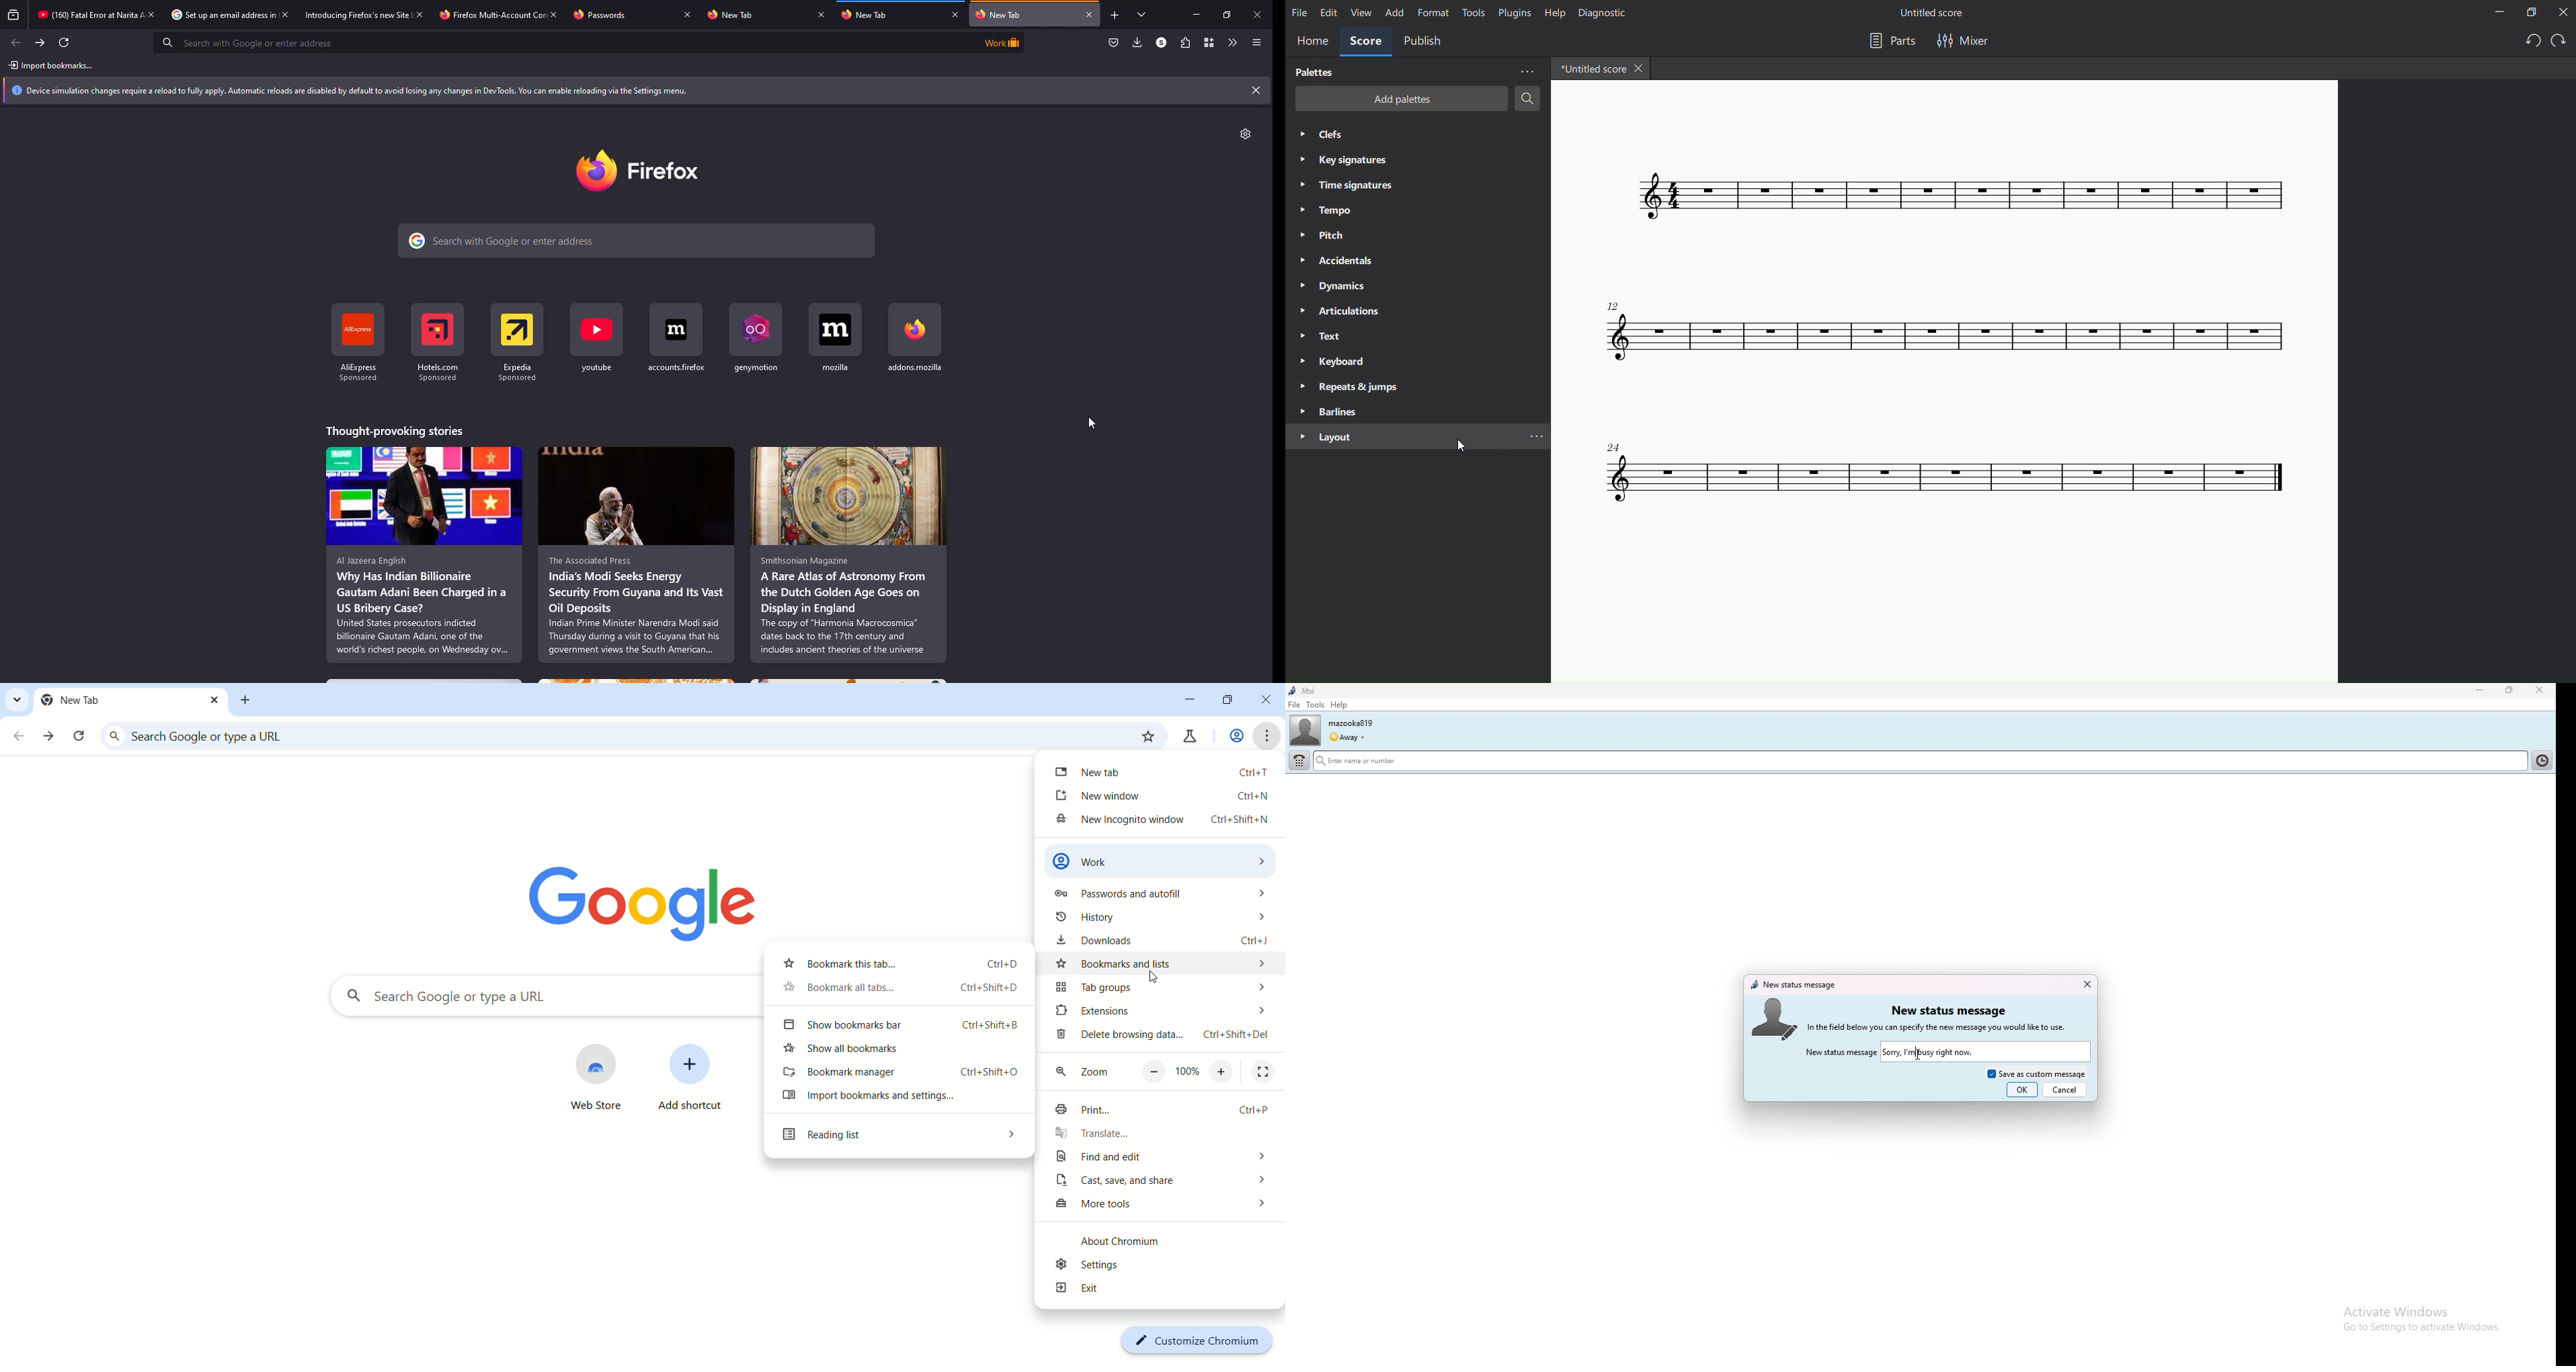  I want to click on Expedia shortcut, so click(518, 343).